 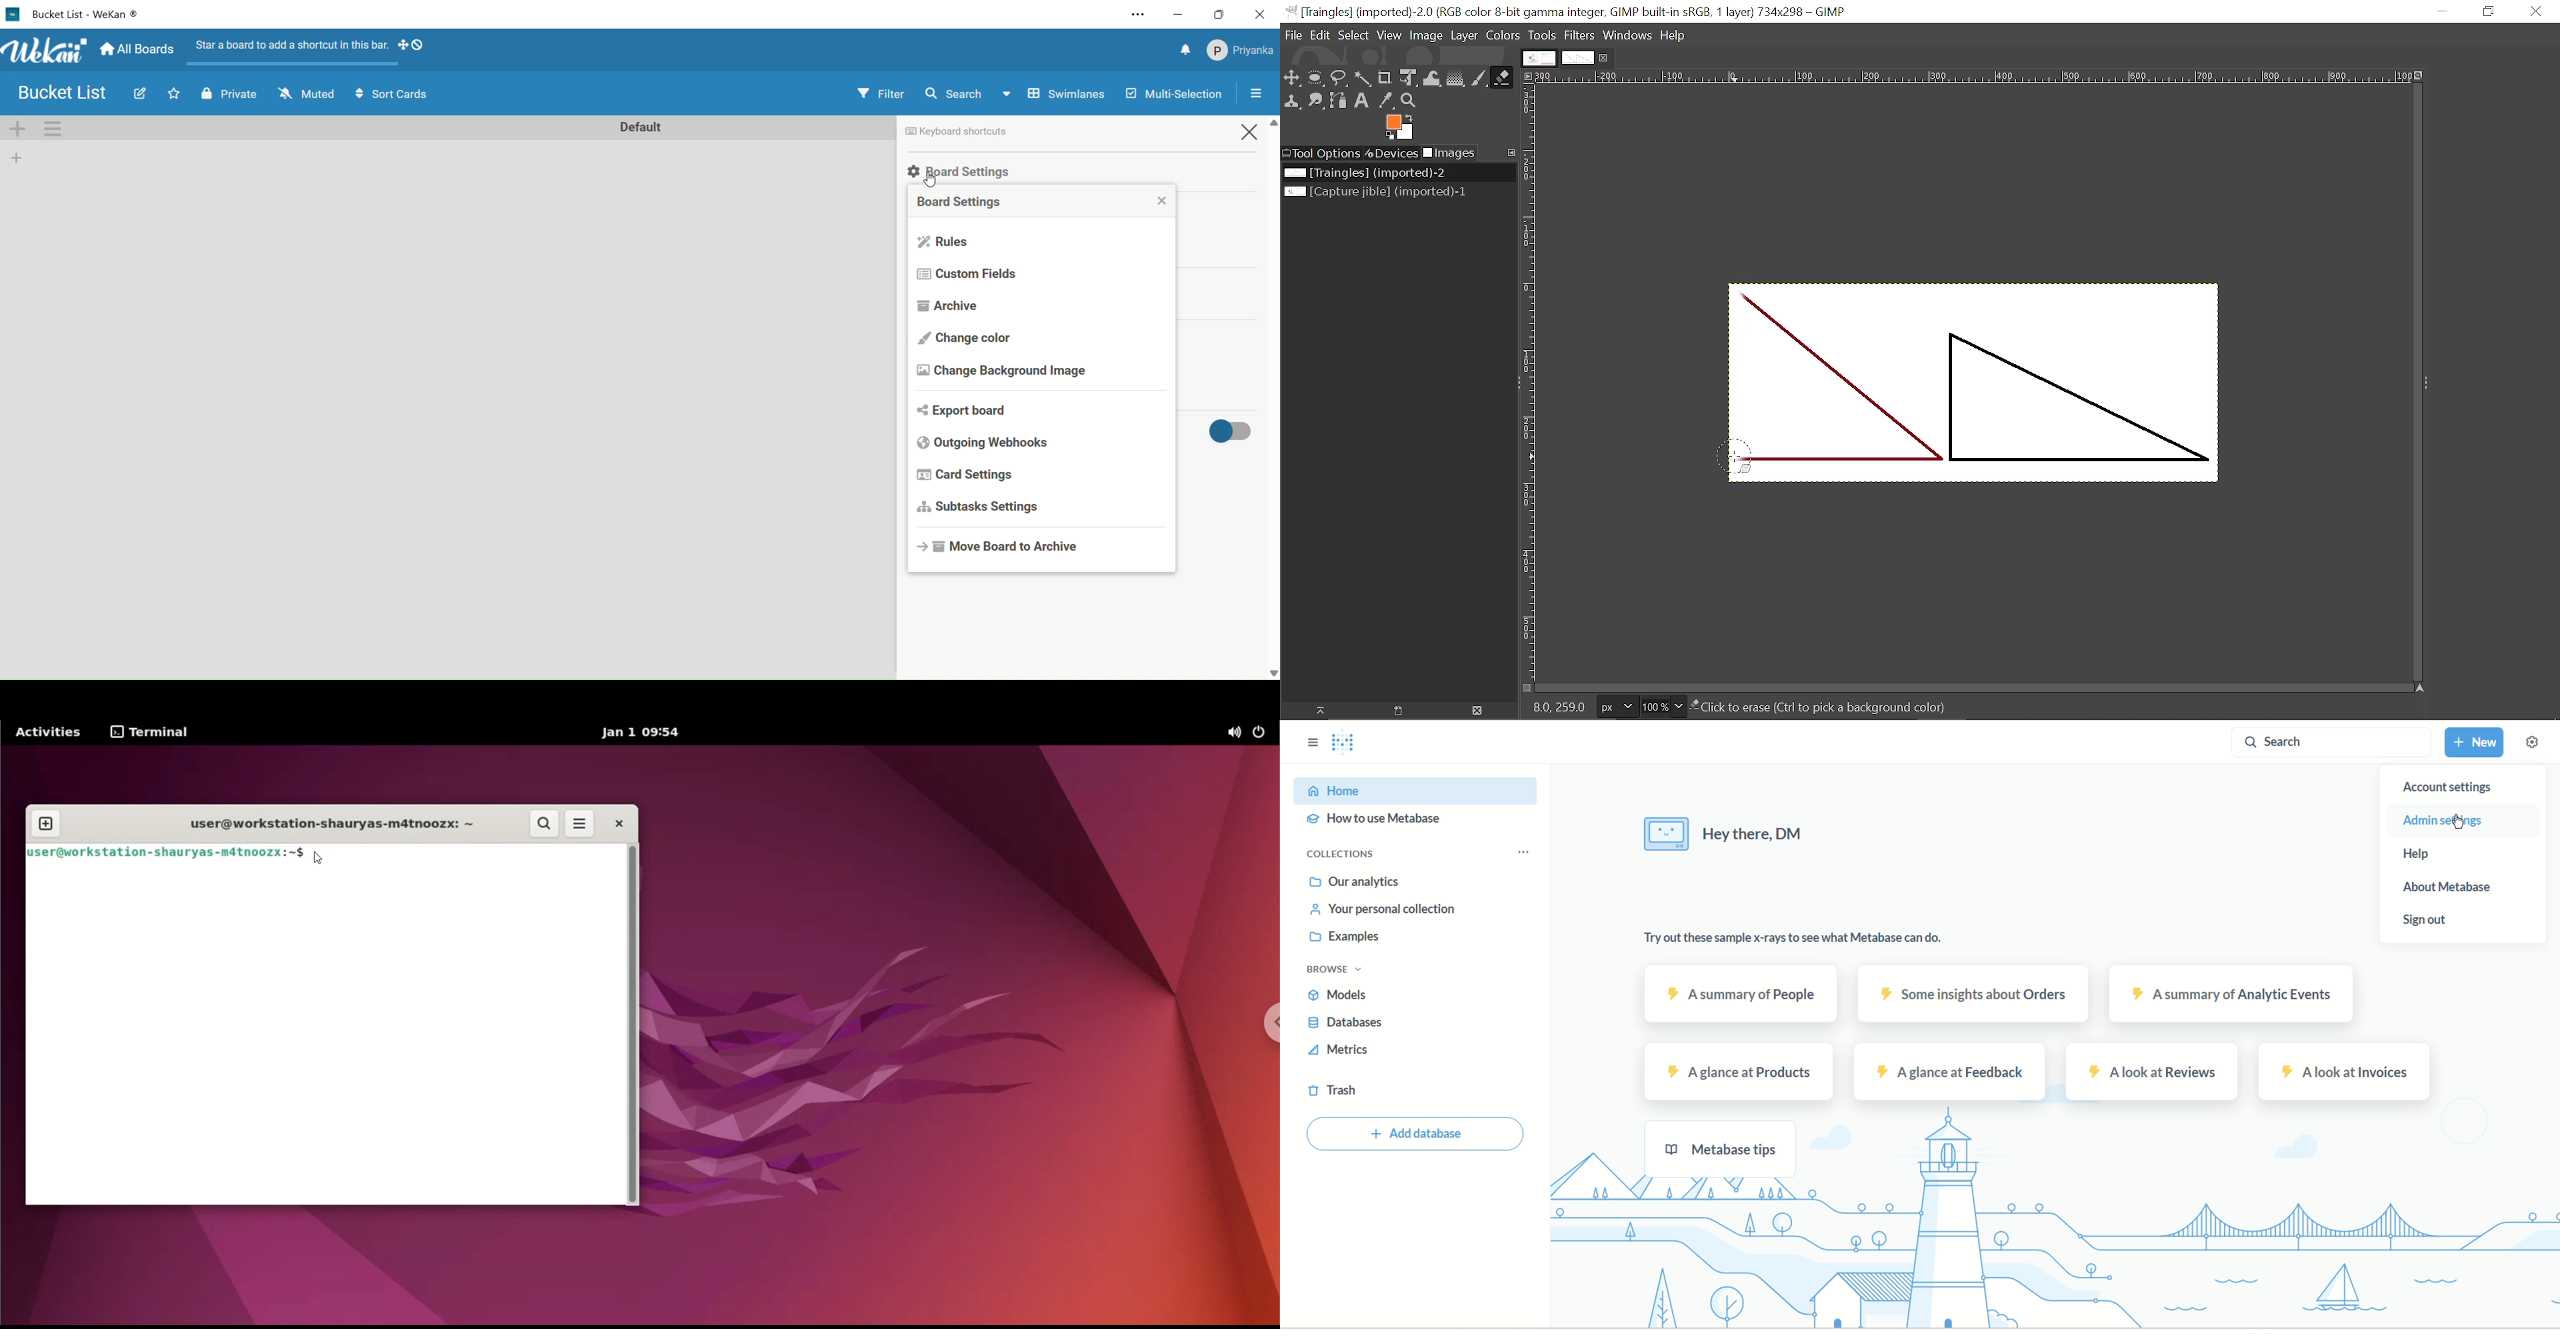 I want to click on Settings, so click(x=2535, y=745).